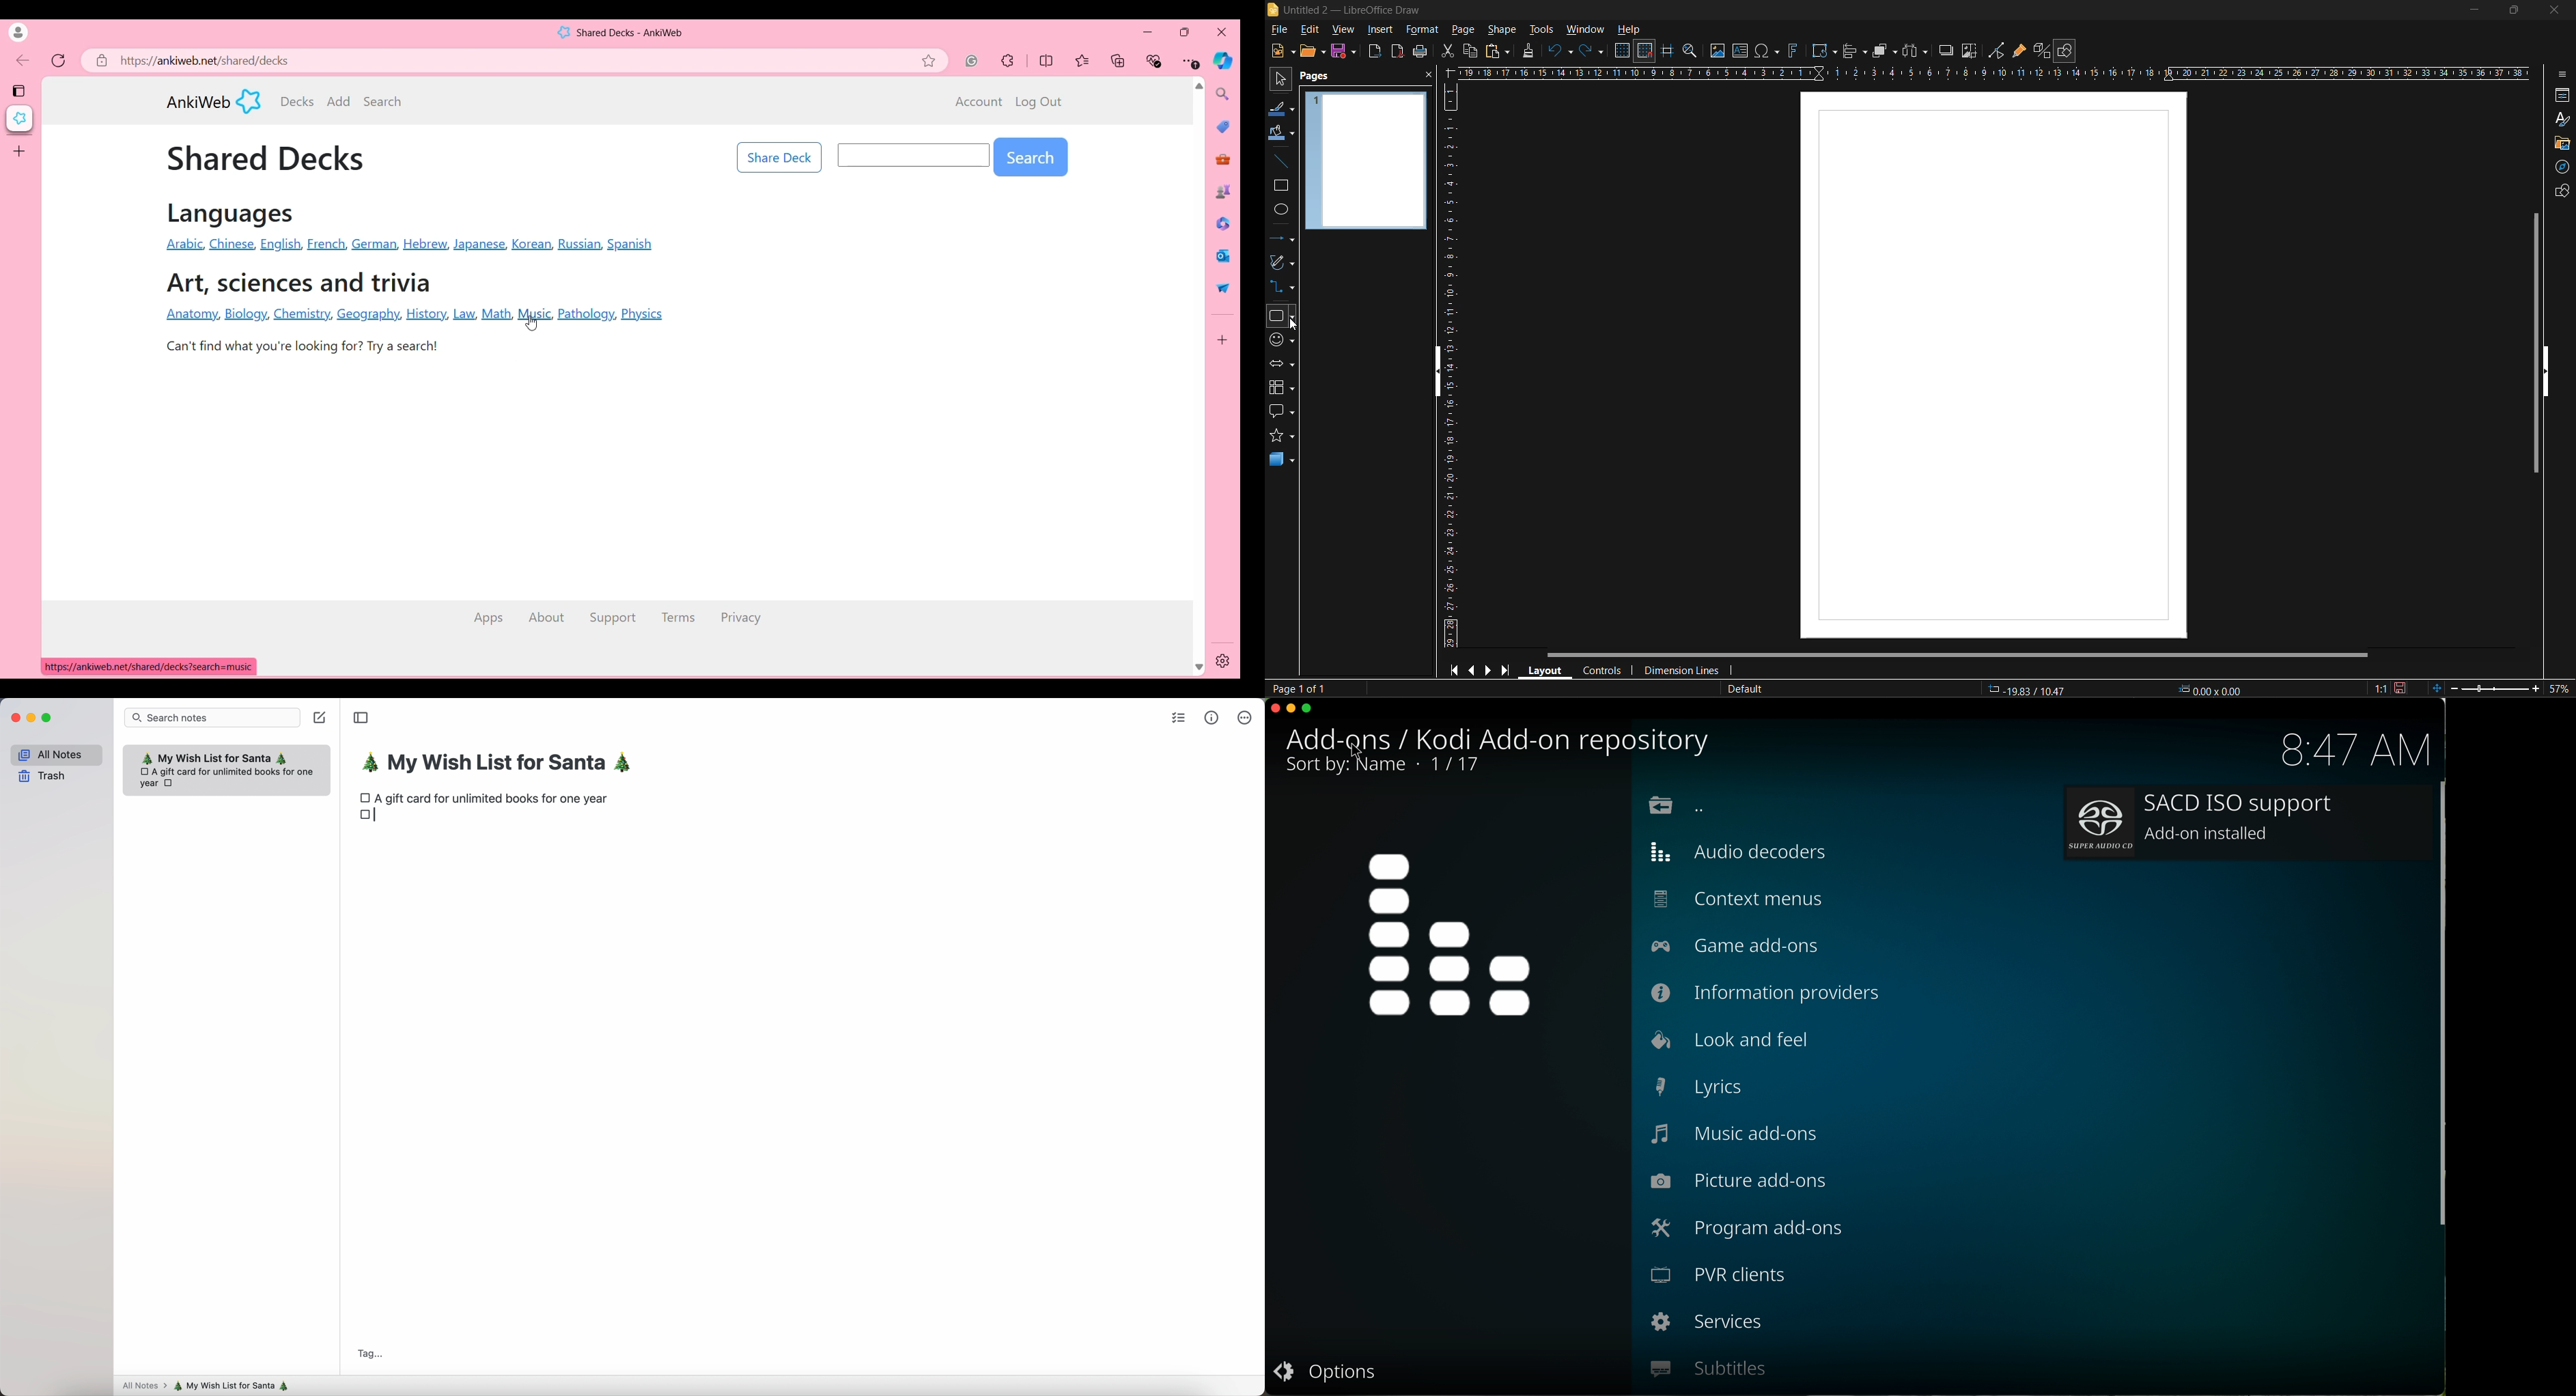  What do you see at coordinates (308, 347) in the screenshot?
I see `Can't find what you're looking for? Try a search!` at bounding box center [308, 347].